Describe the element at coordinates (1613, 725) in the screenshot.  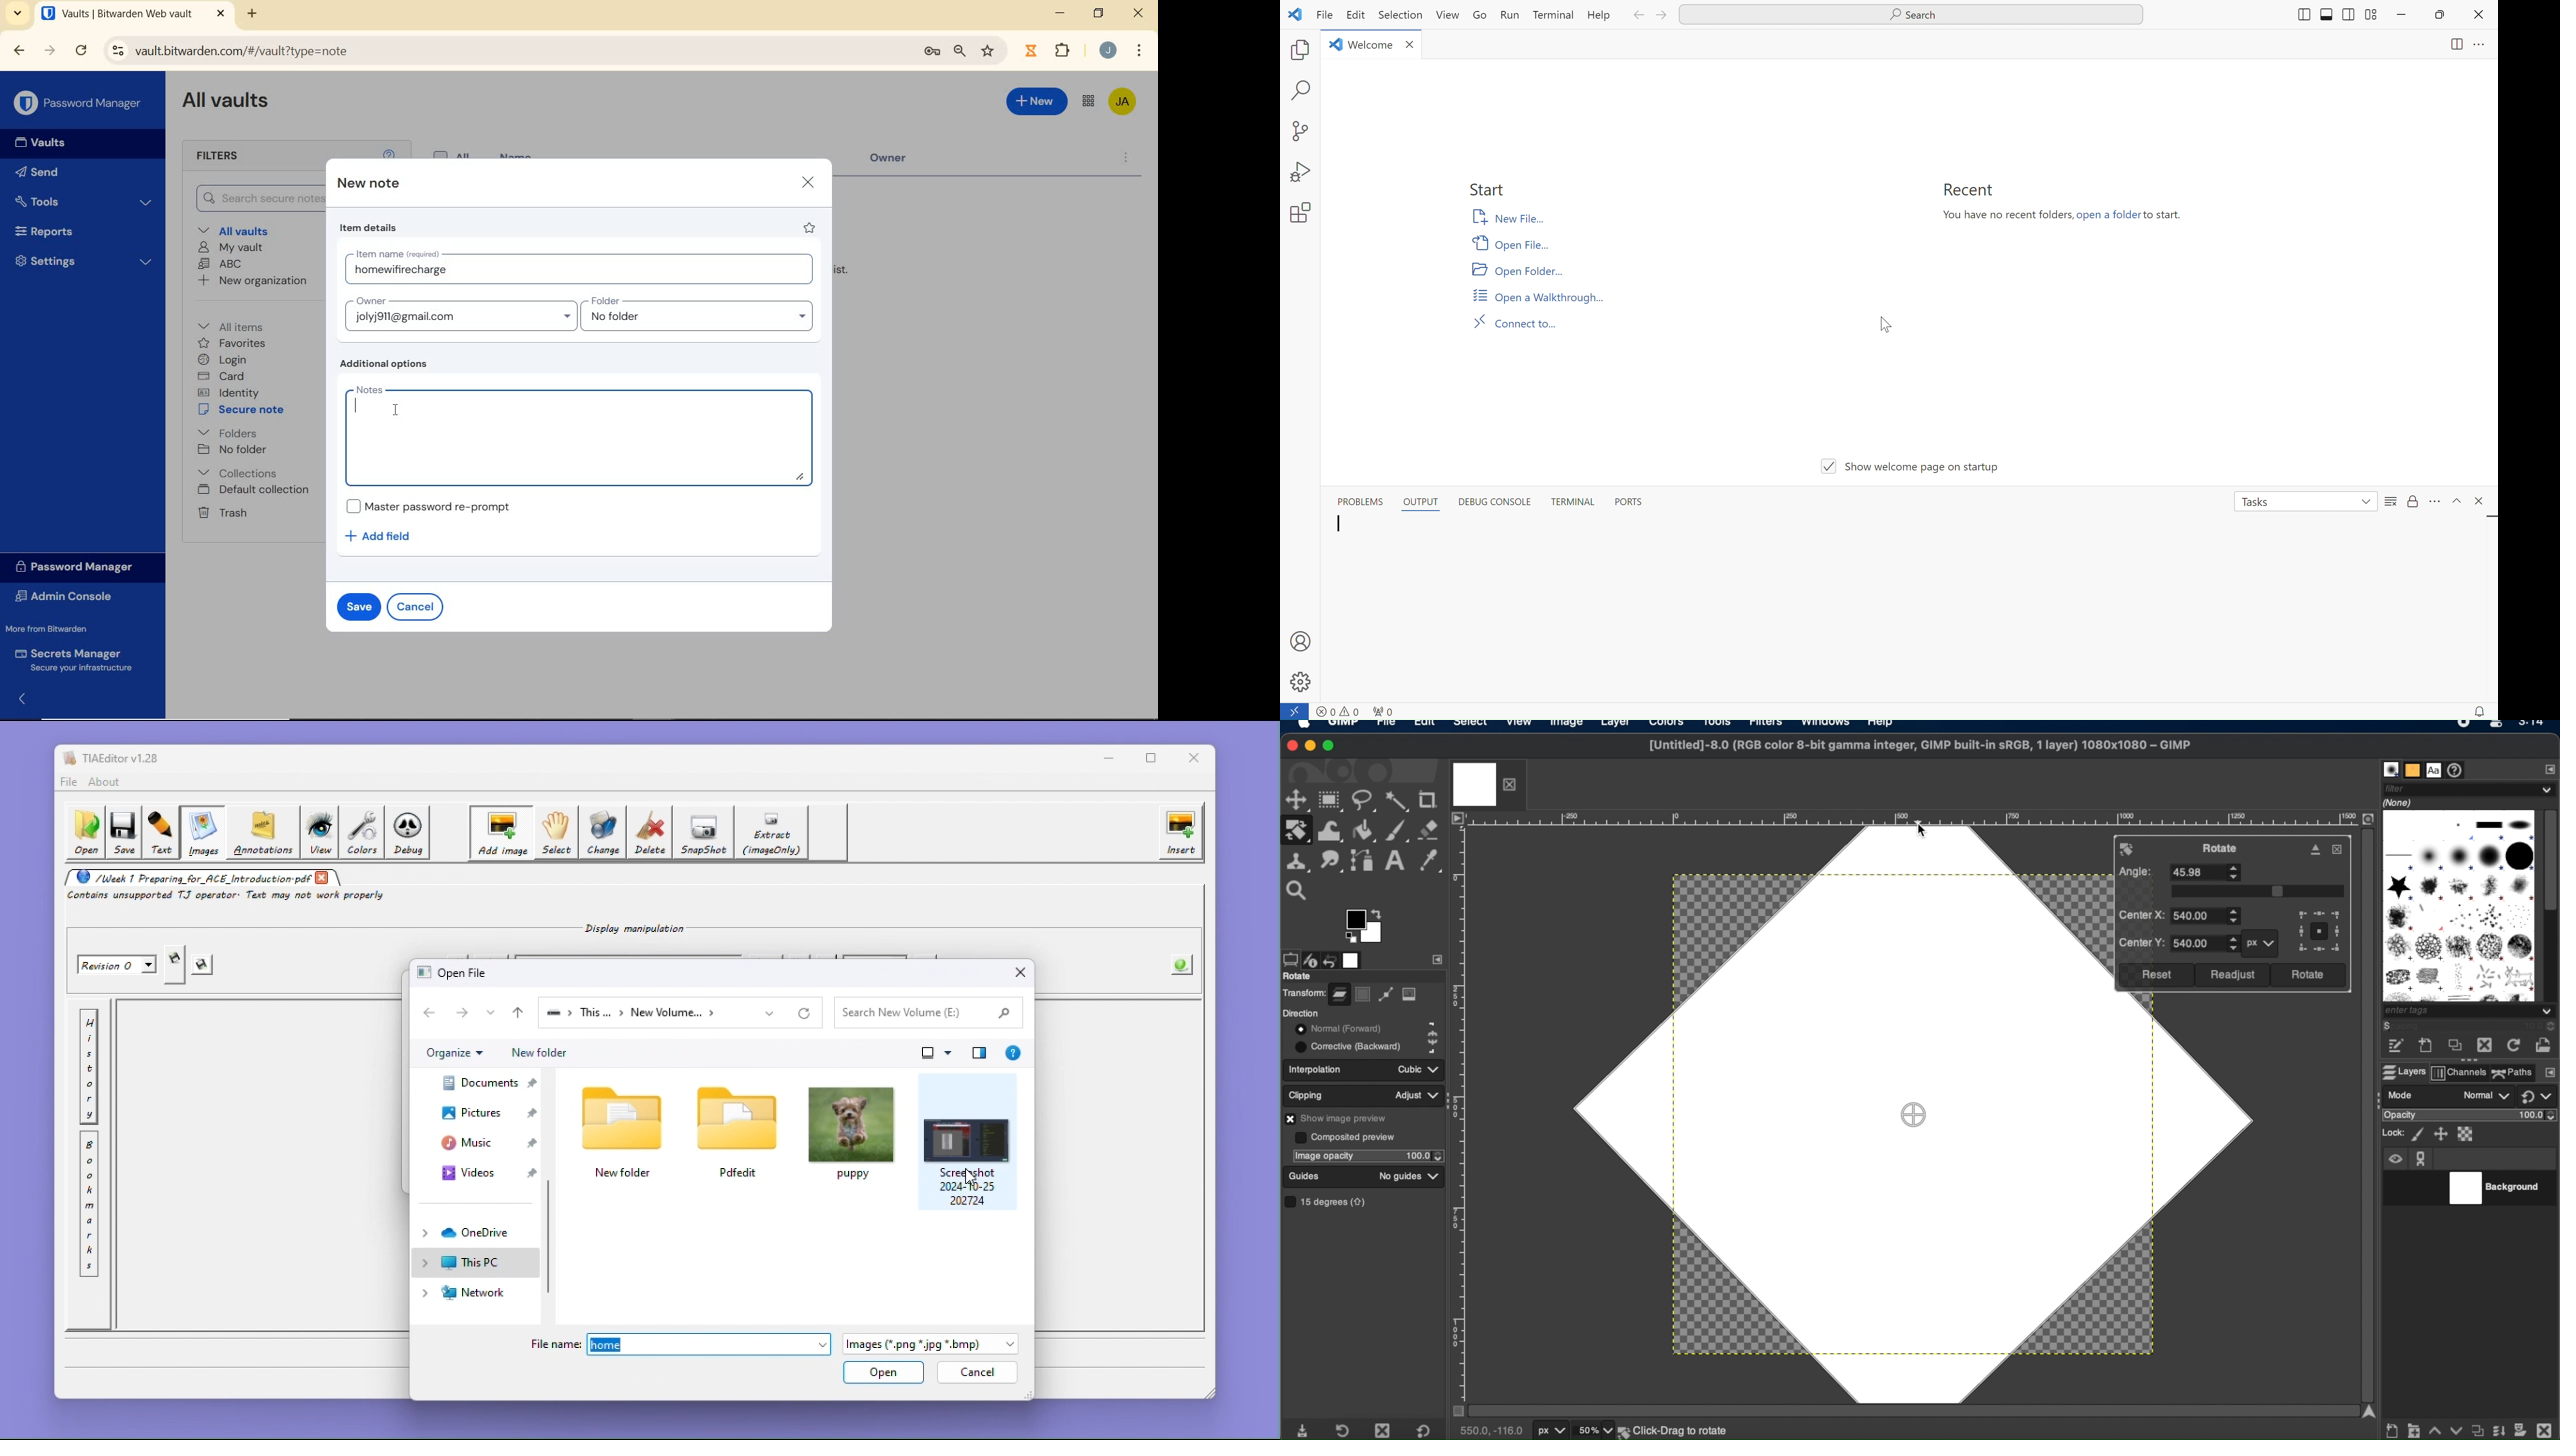
I see `layer` at that location.